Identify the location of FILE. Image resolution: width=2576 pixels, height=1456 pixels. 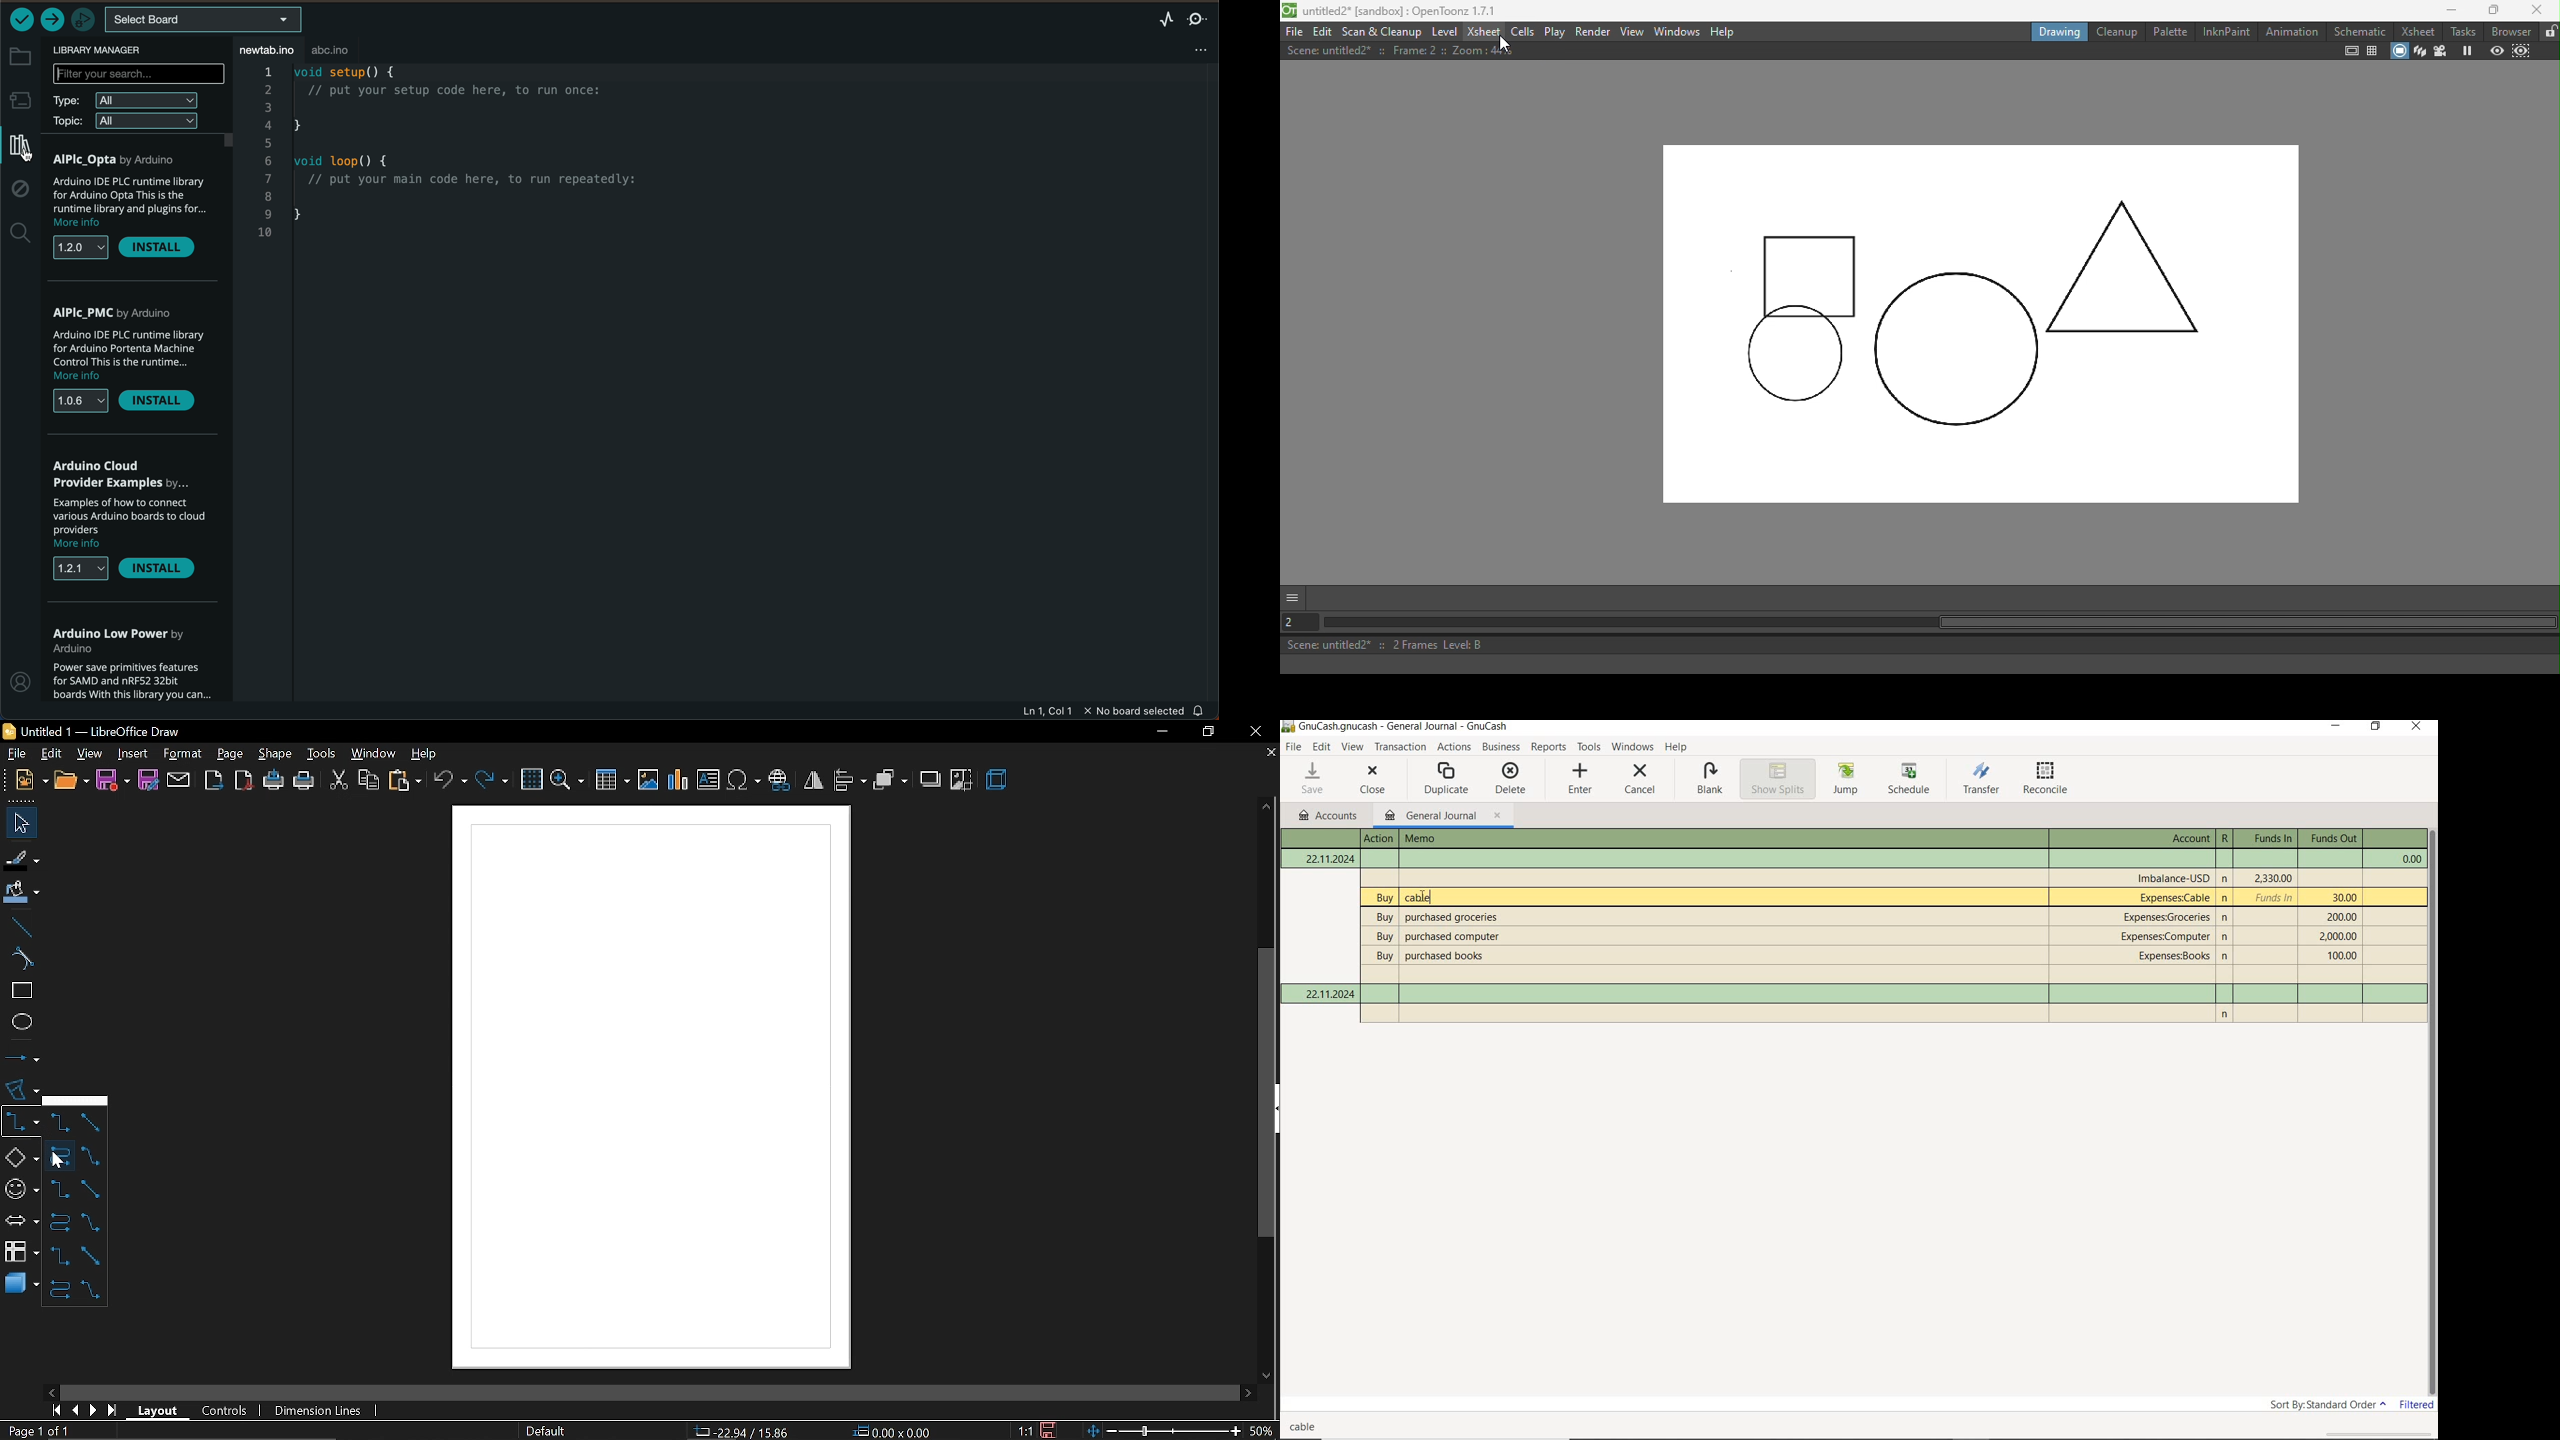
(1292, 748).